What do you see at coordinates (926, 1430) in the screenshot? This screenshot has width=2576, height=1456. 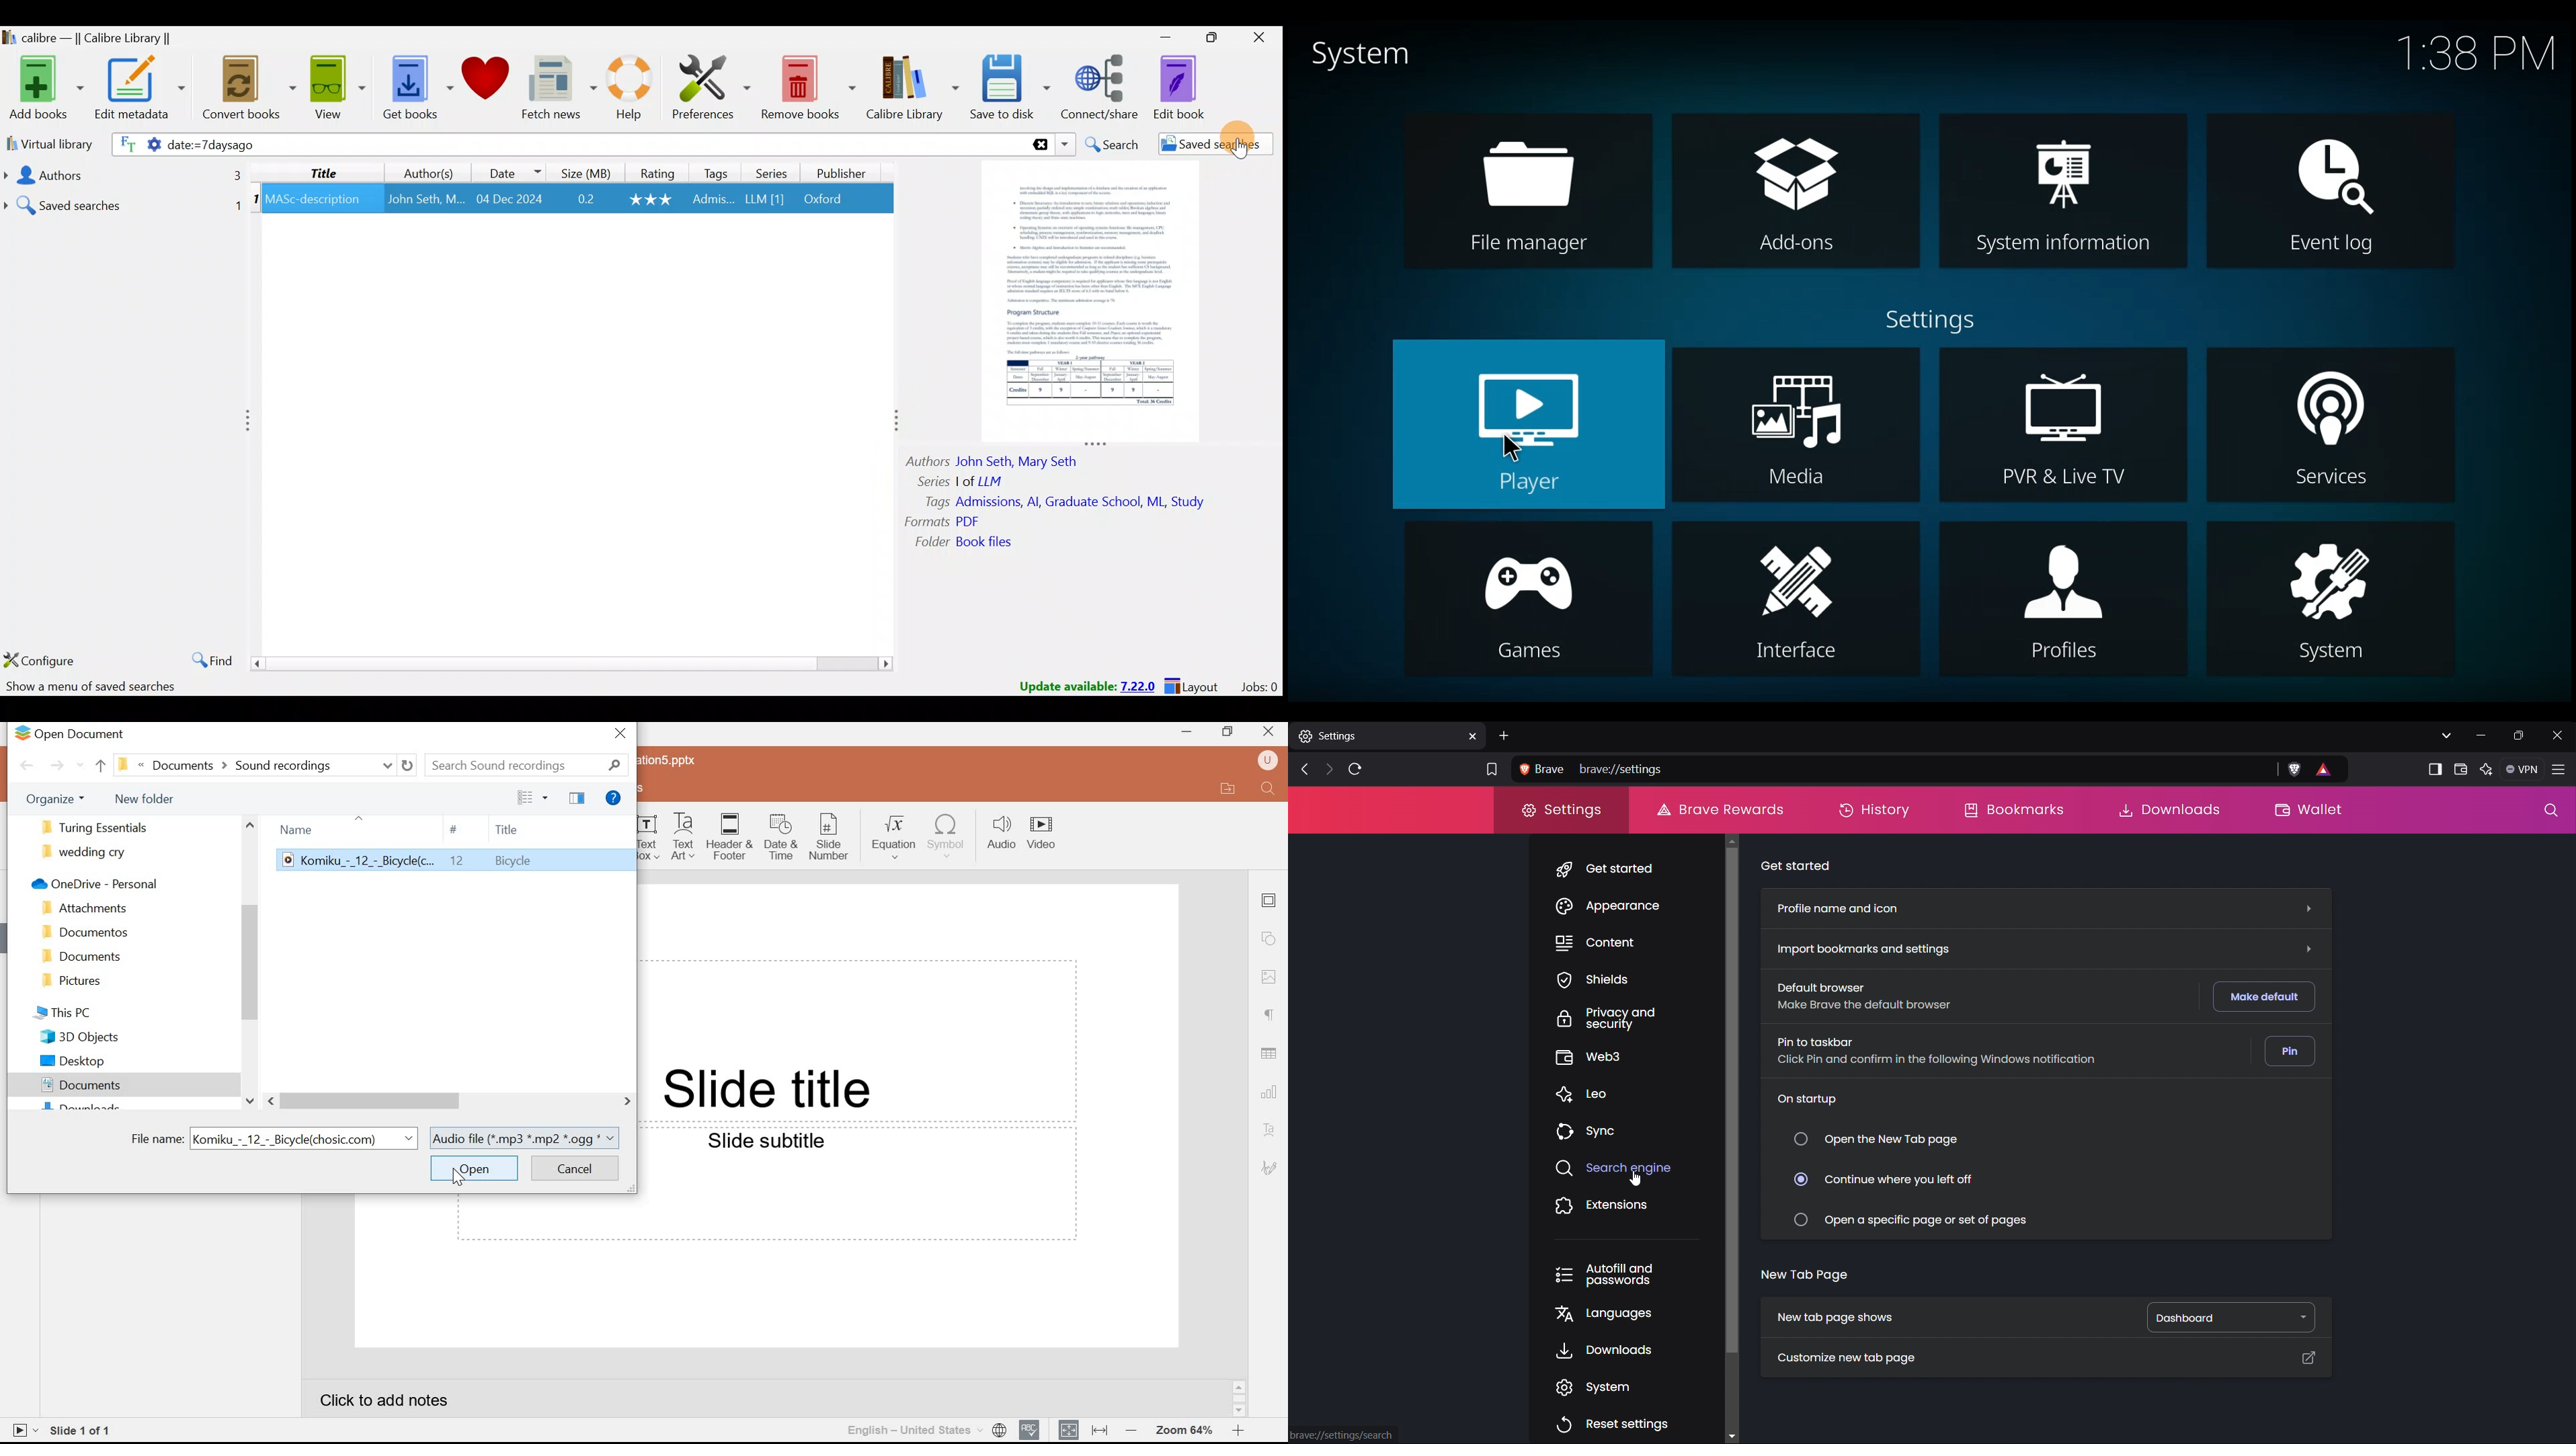 I see `select document language` at bounding box center [926, 1430].